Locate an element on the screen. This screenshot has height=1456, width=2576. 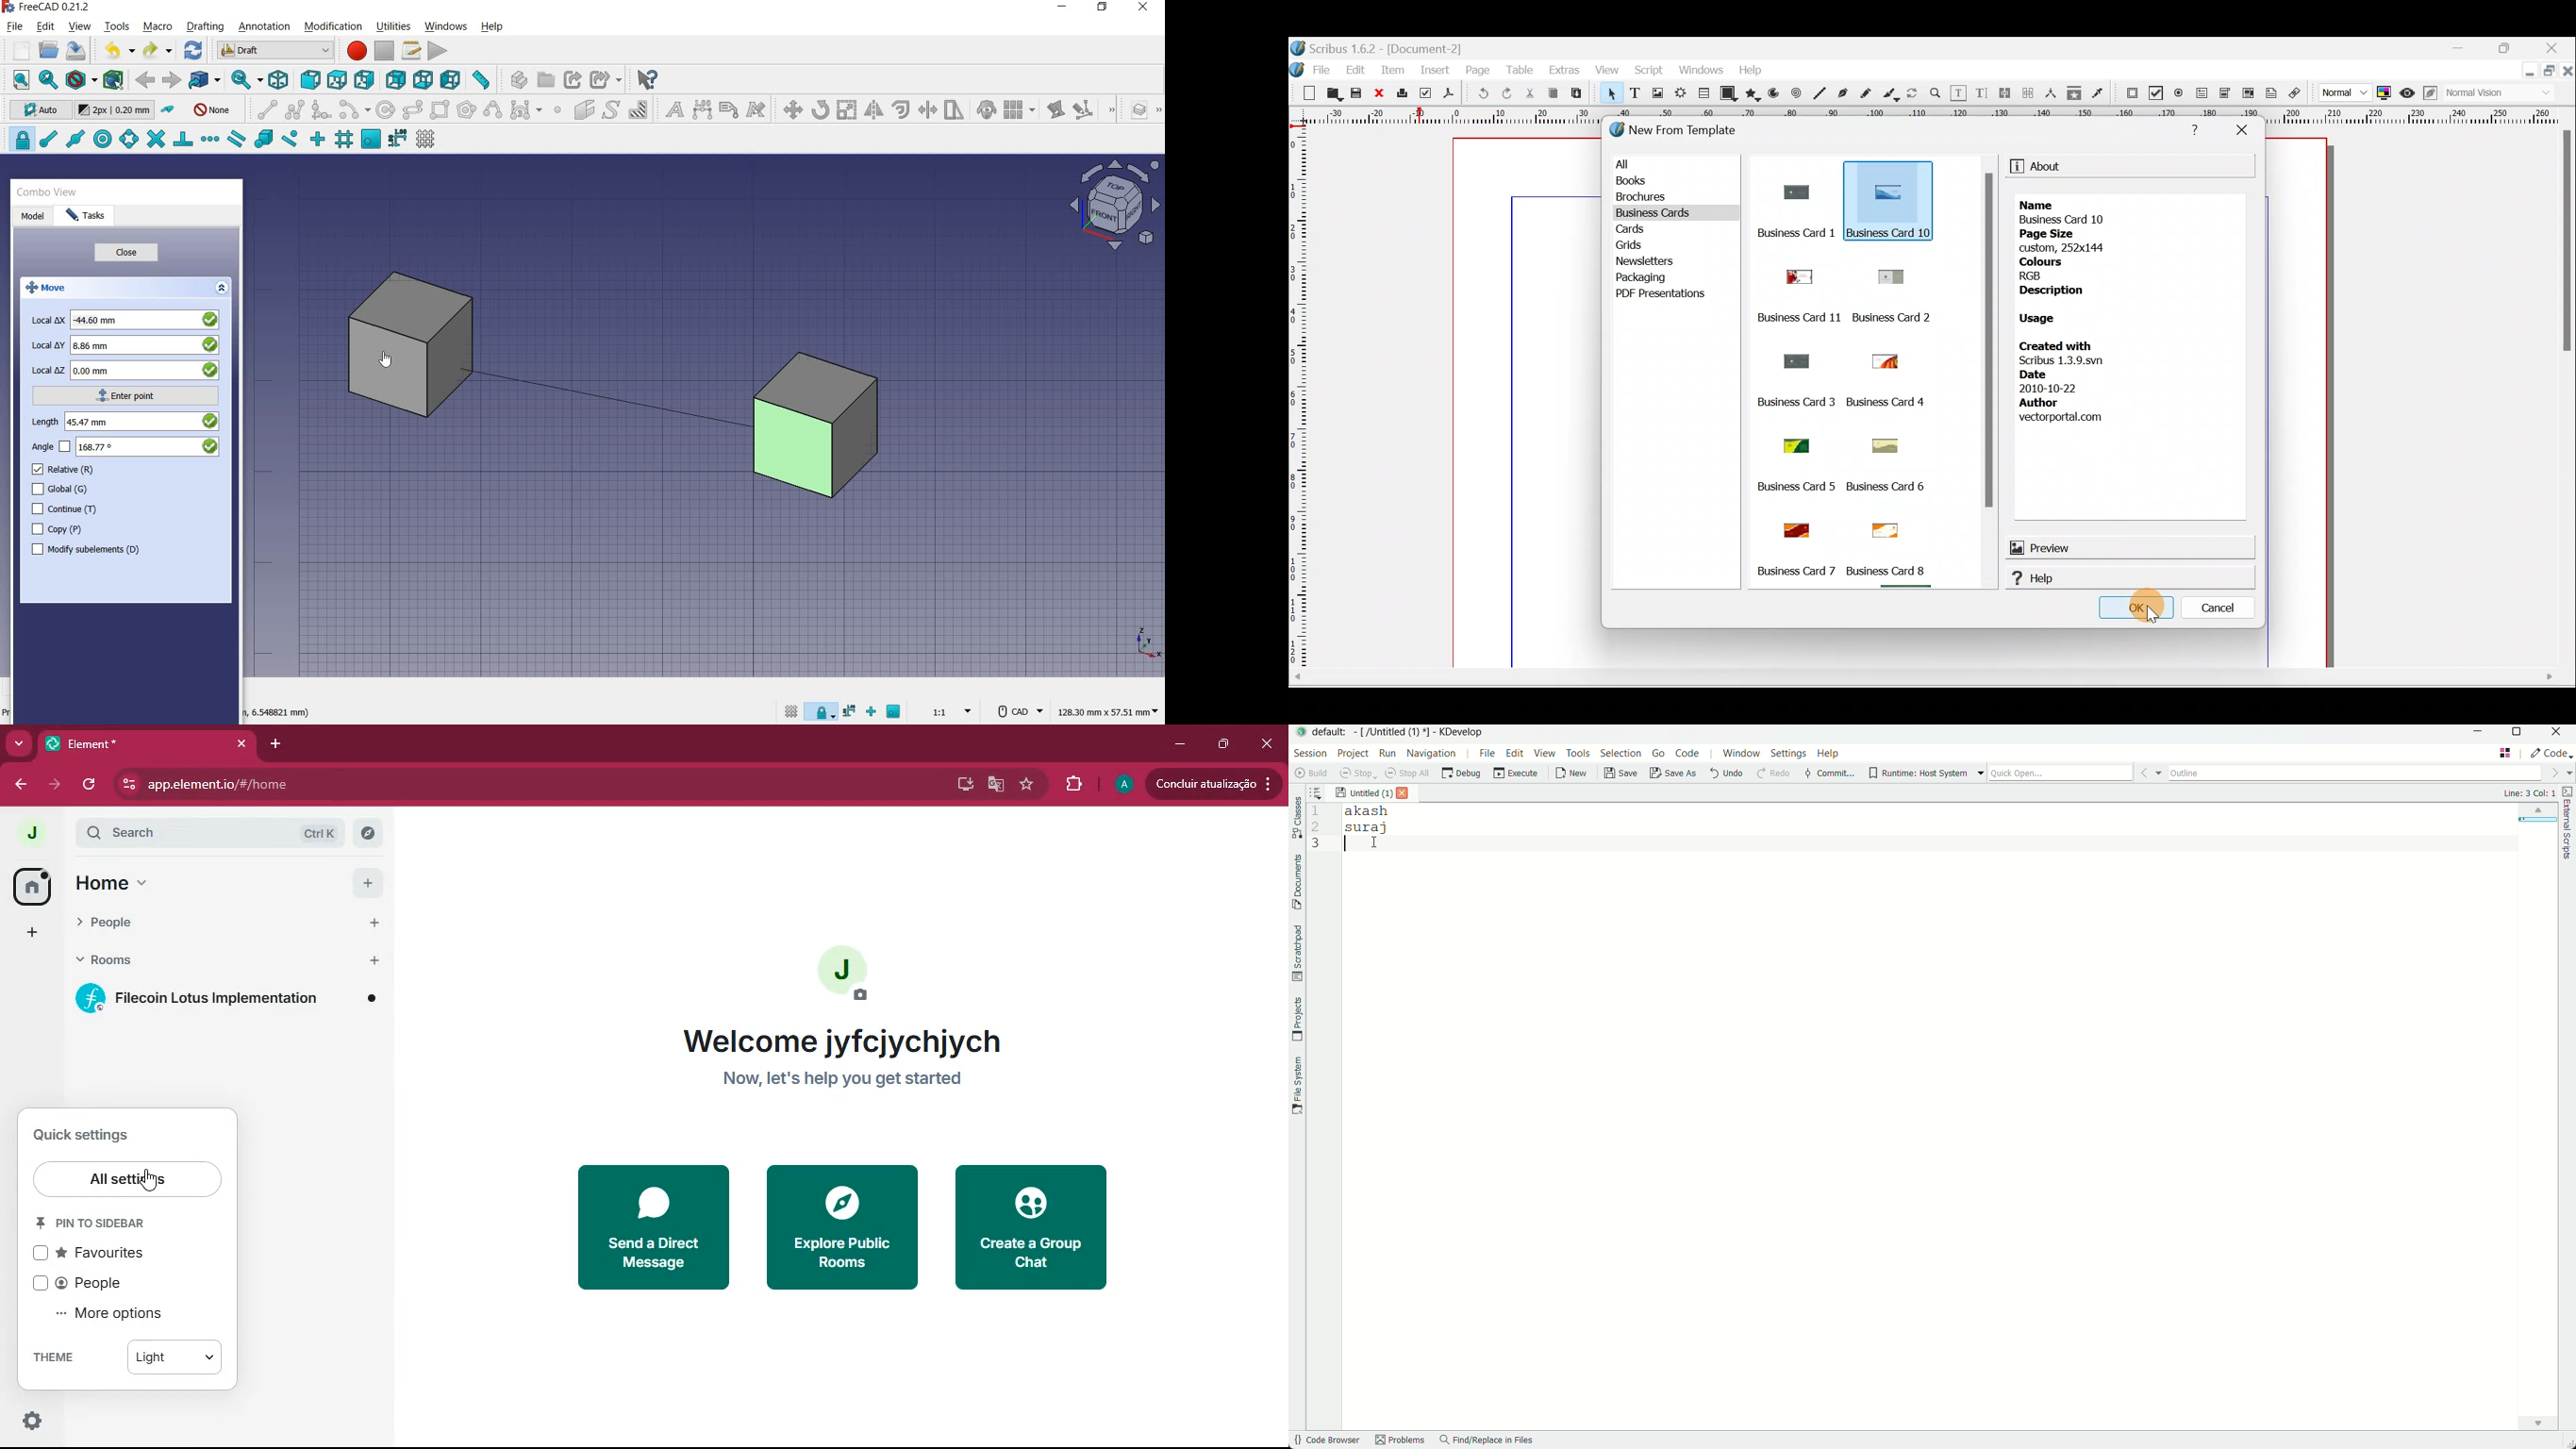
rotate is located at coordinates (822, 109).